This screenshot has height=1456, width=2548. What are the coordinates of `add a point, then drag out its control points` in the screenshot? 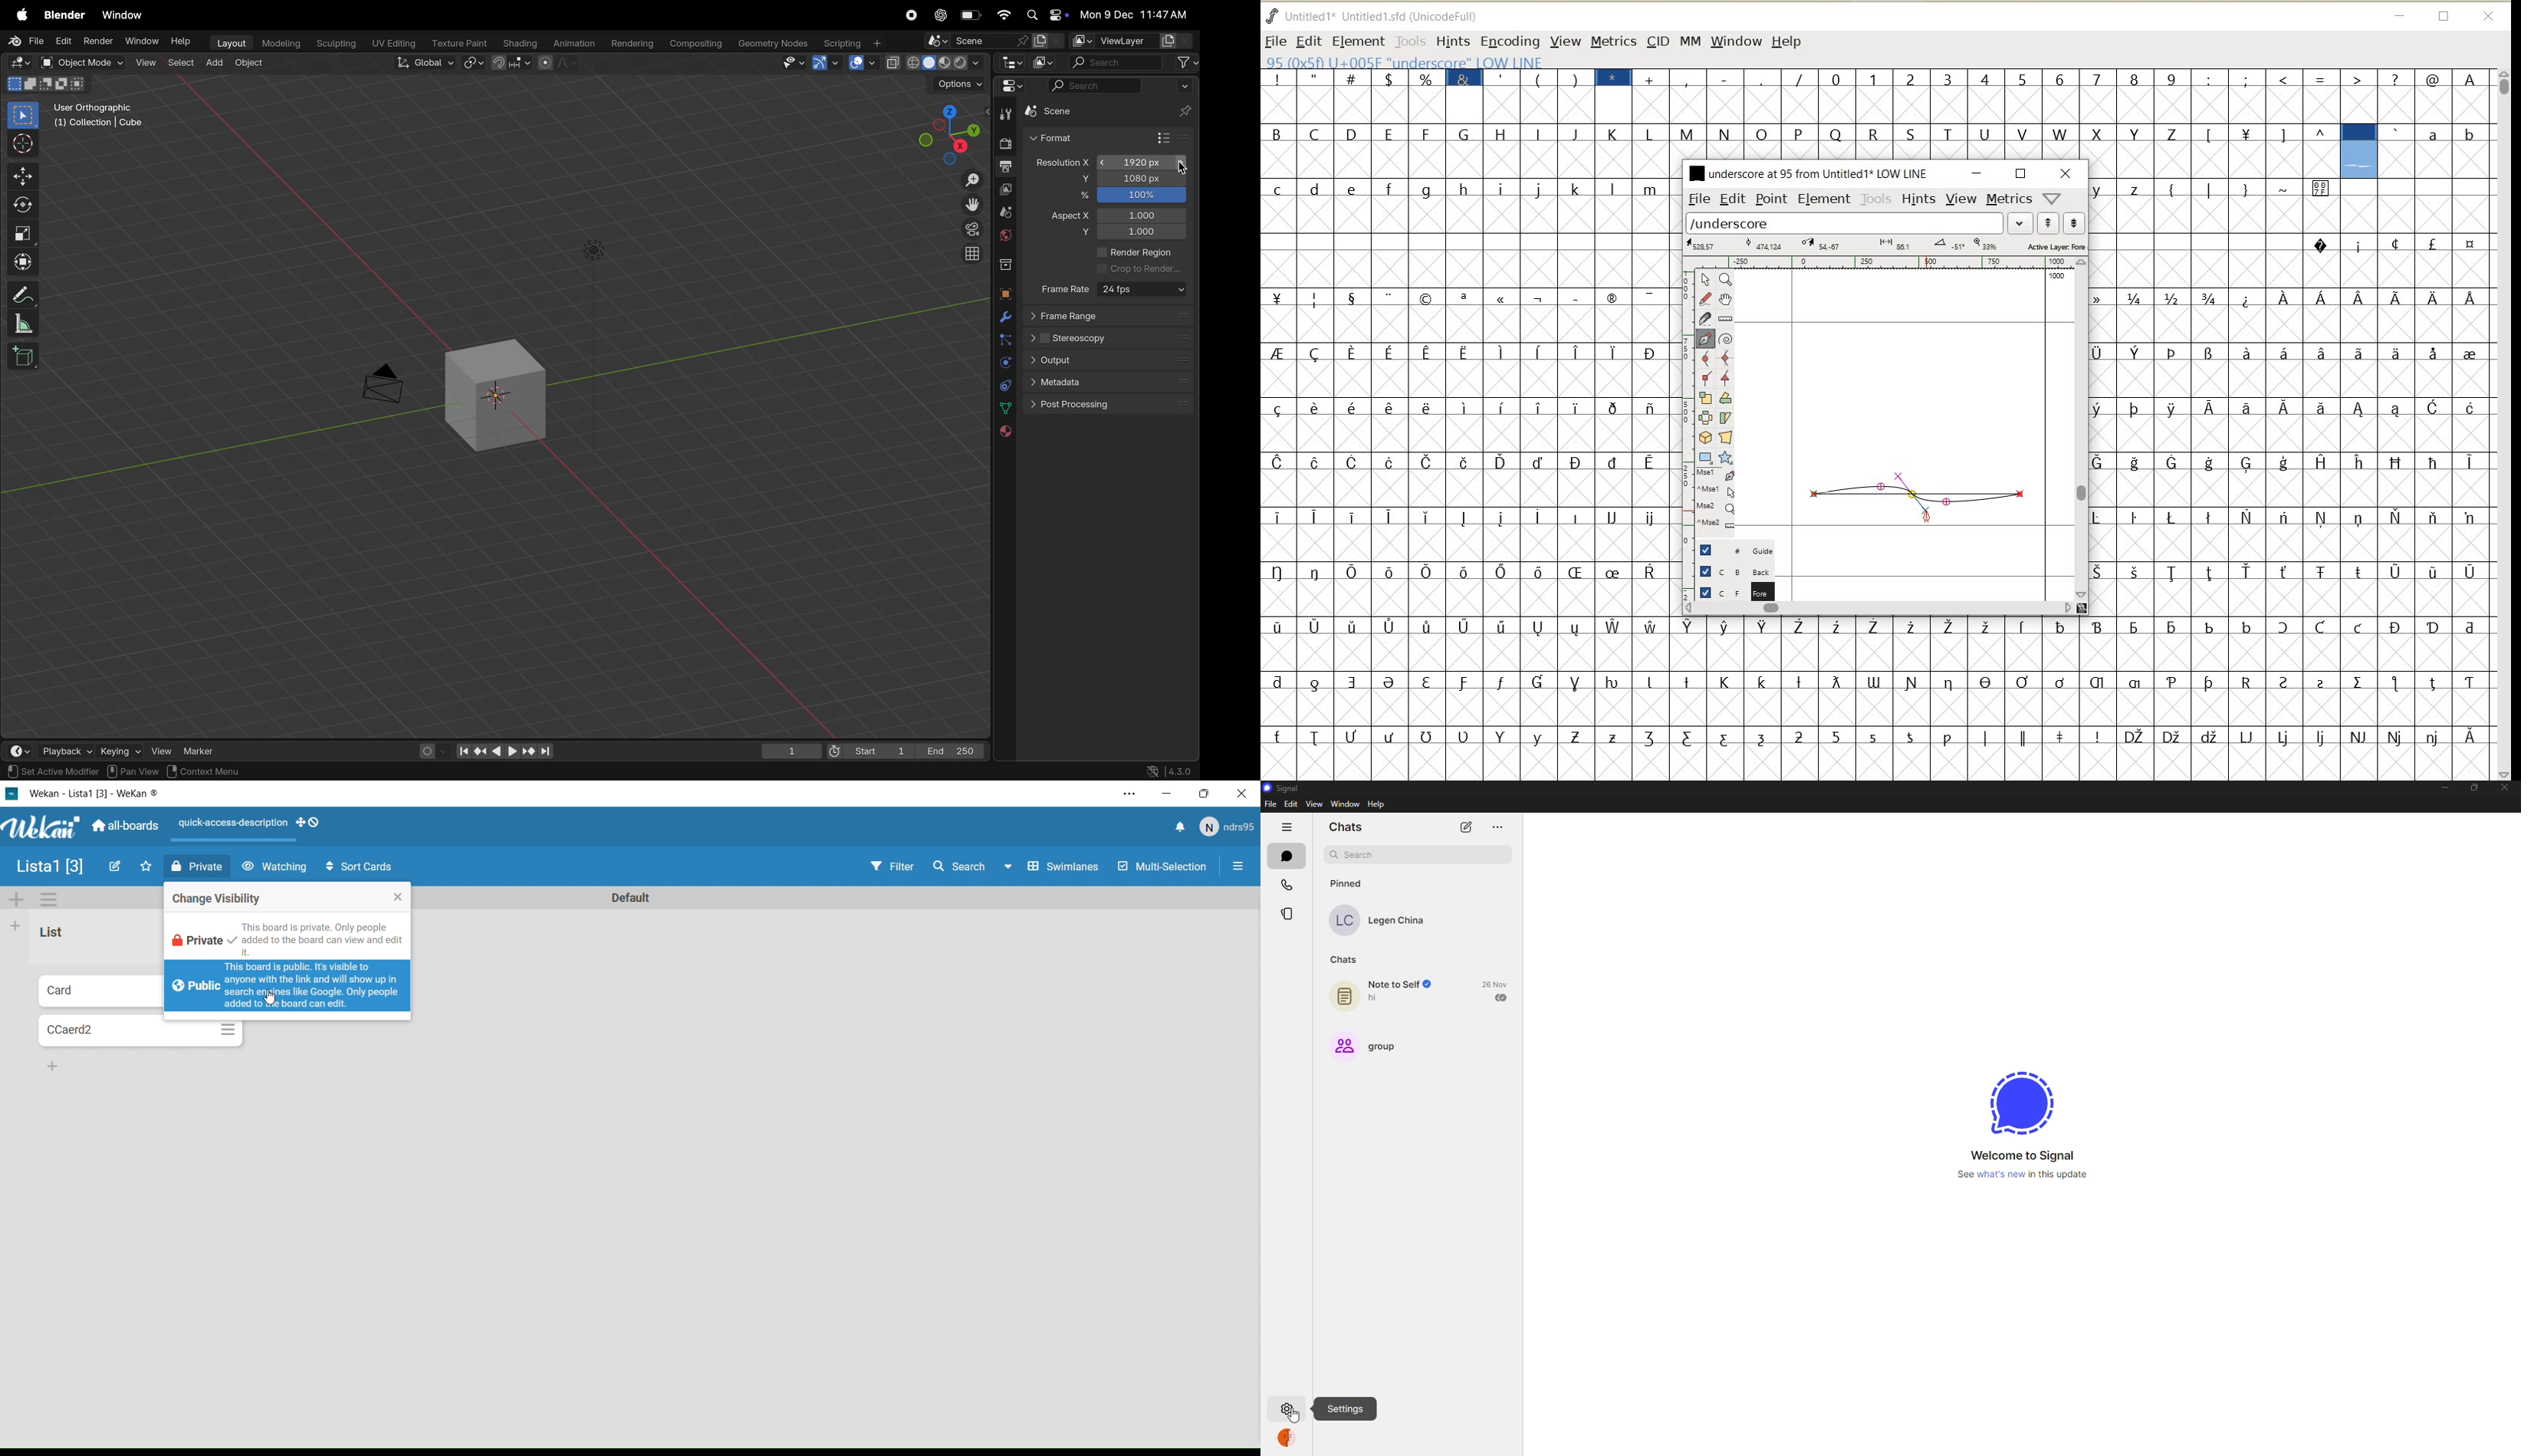 It's located at (1706, 339).